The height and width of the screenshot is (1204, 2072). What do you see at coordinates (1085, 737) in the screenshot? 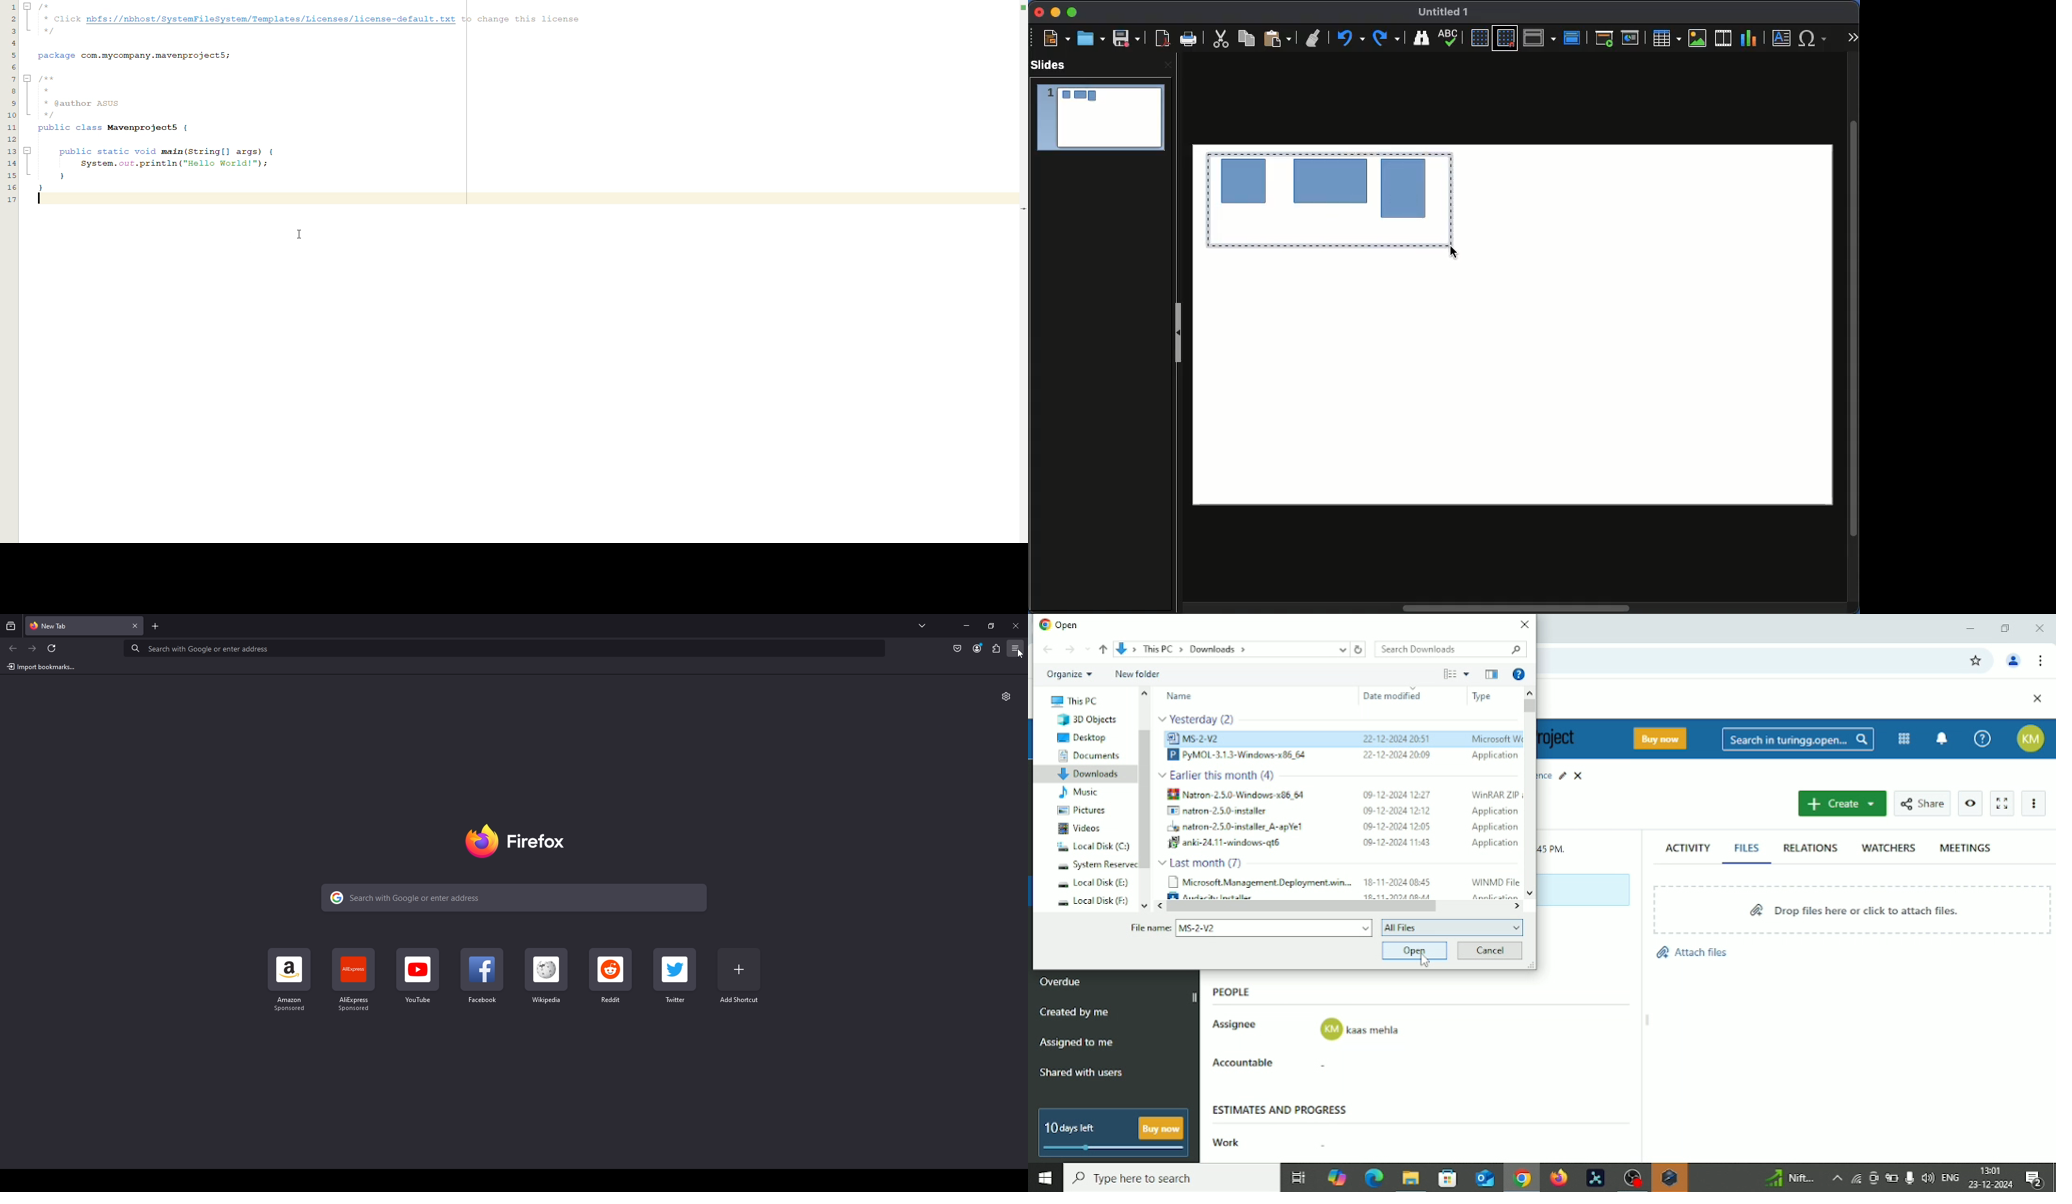
I see `Desktop` at bounding box center [1085, 737].